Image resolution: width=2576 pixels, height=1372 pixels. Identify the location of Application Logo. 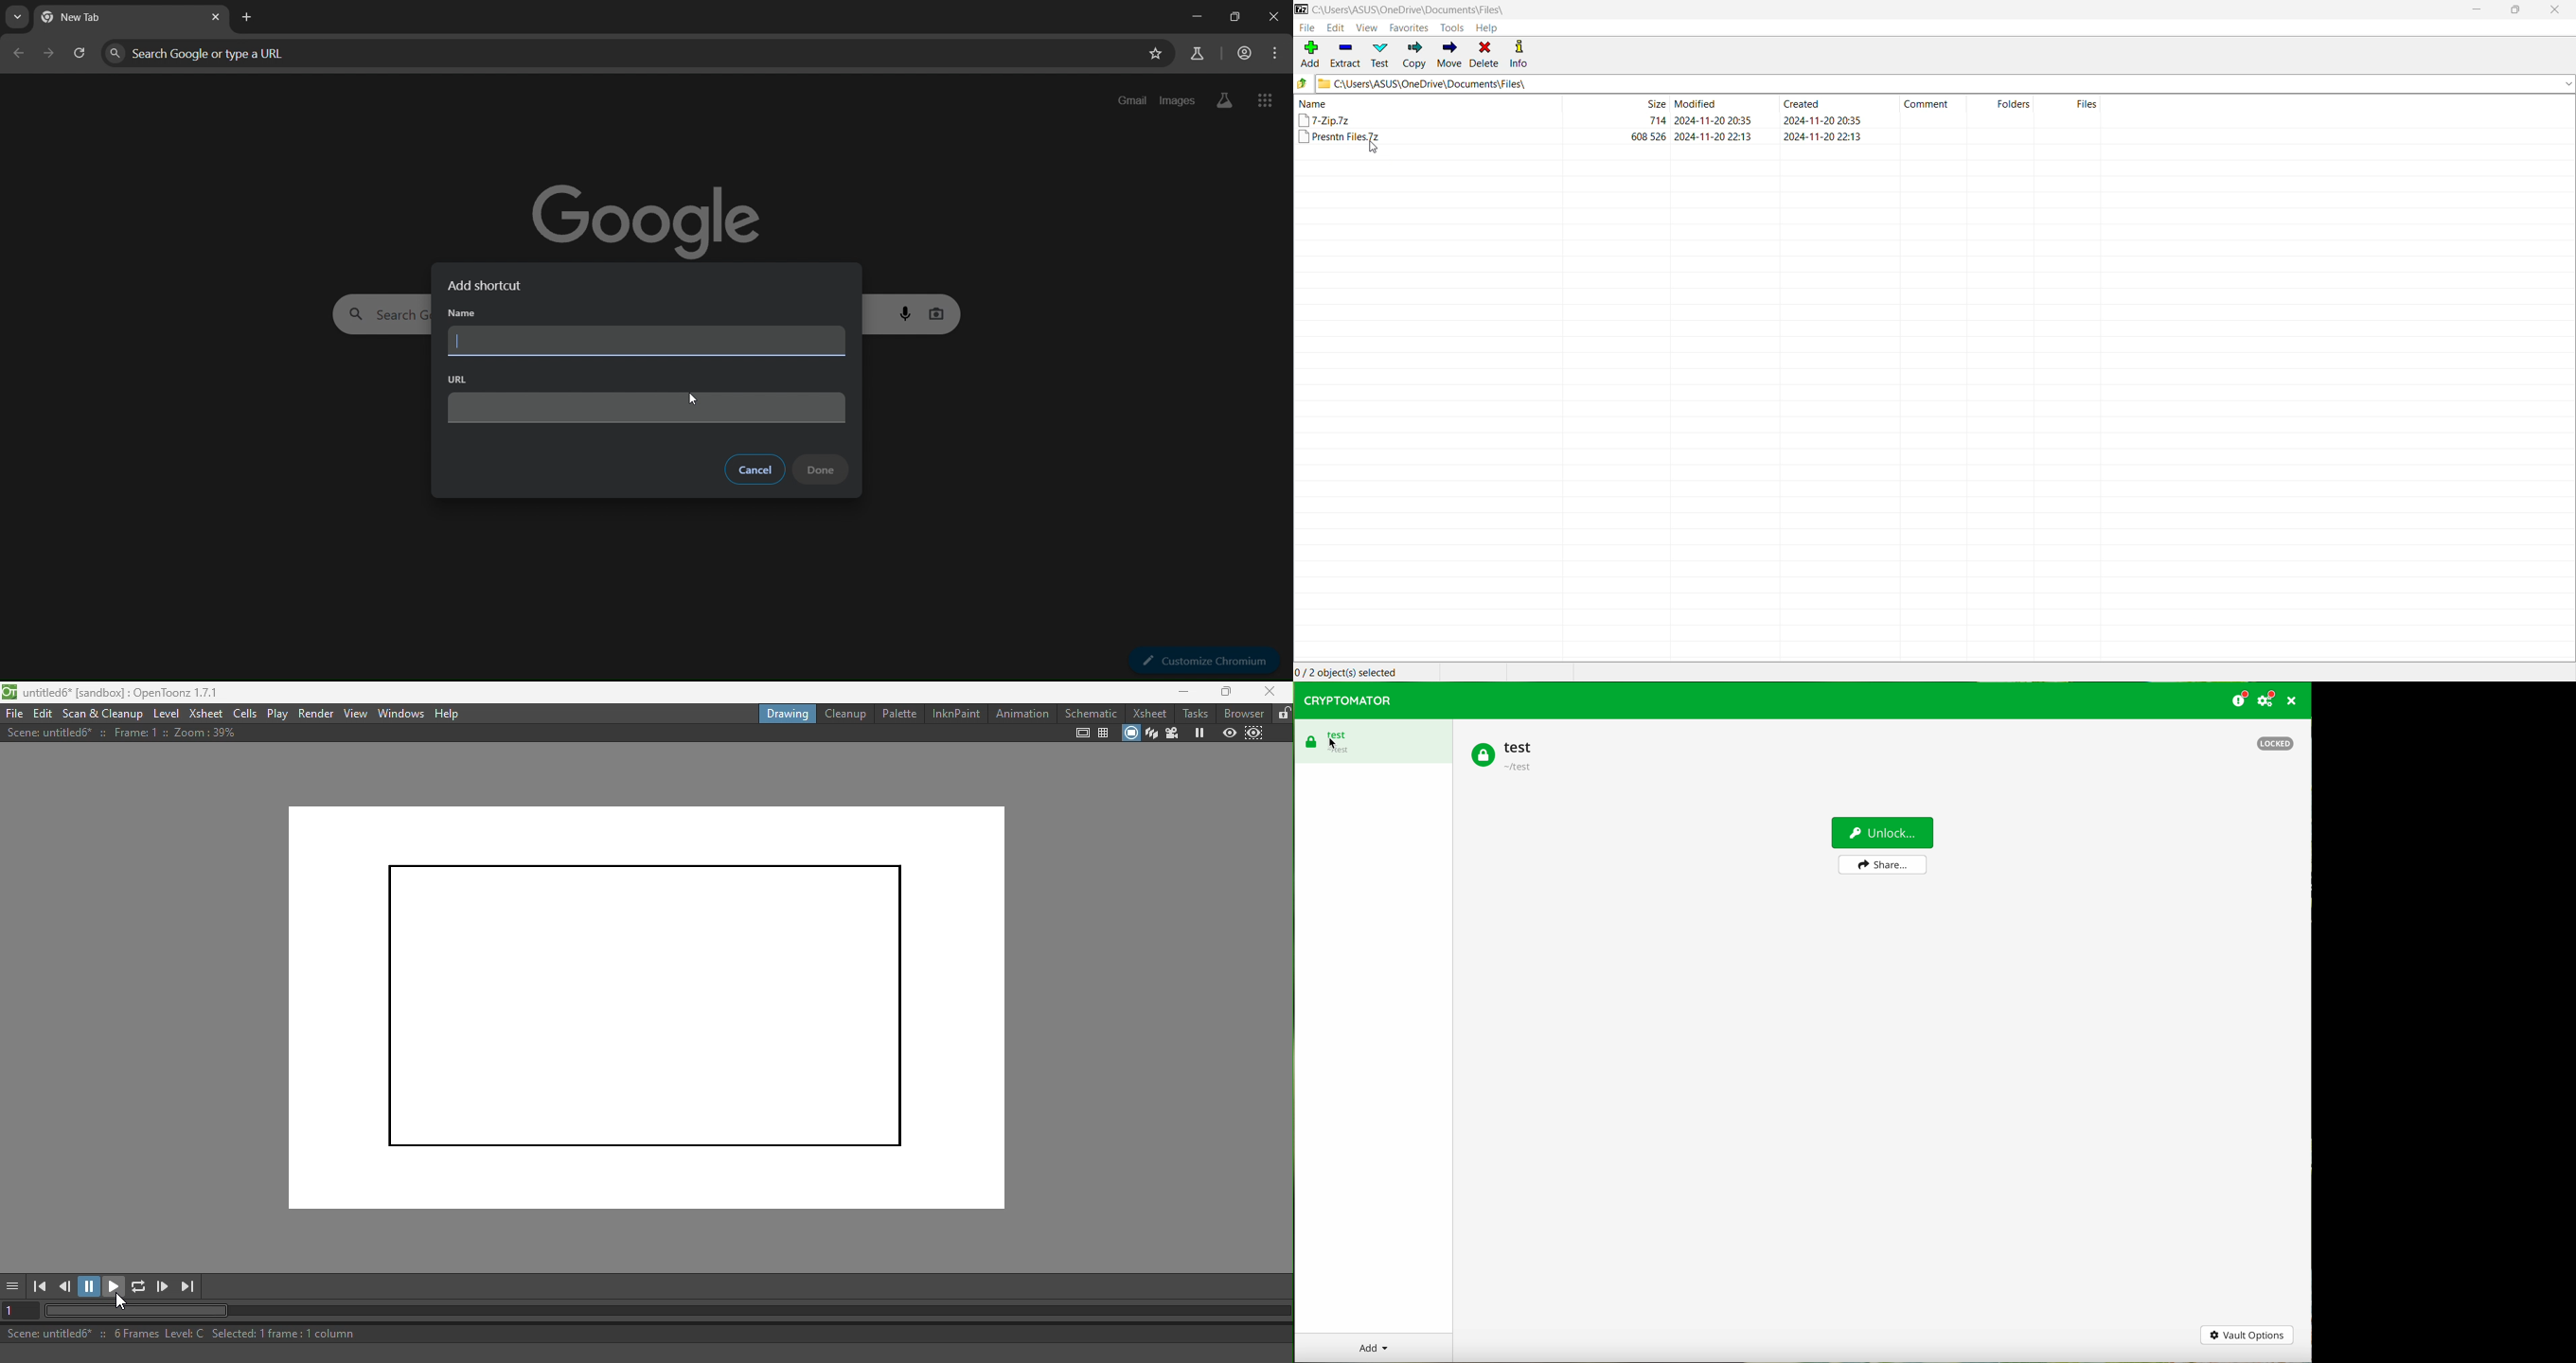
(1301, 9).